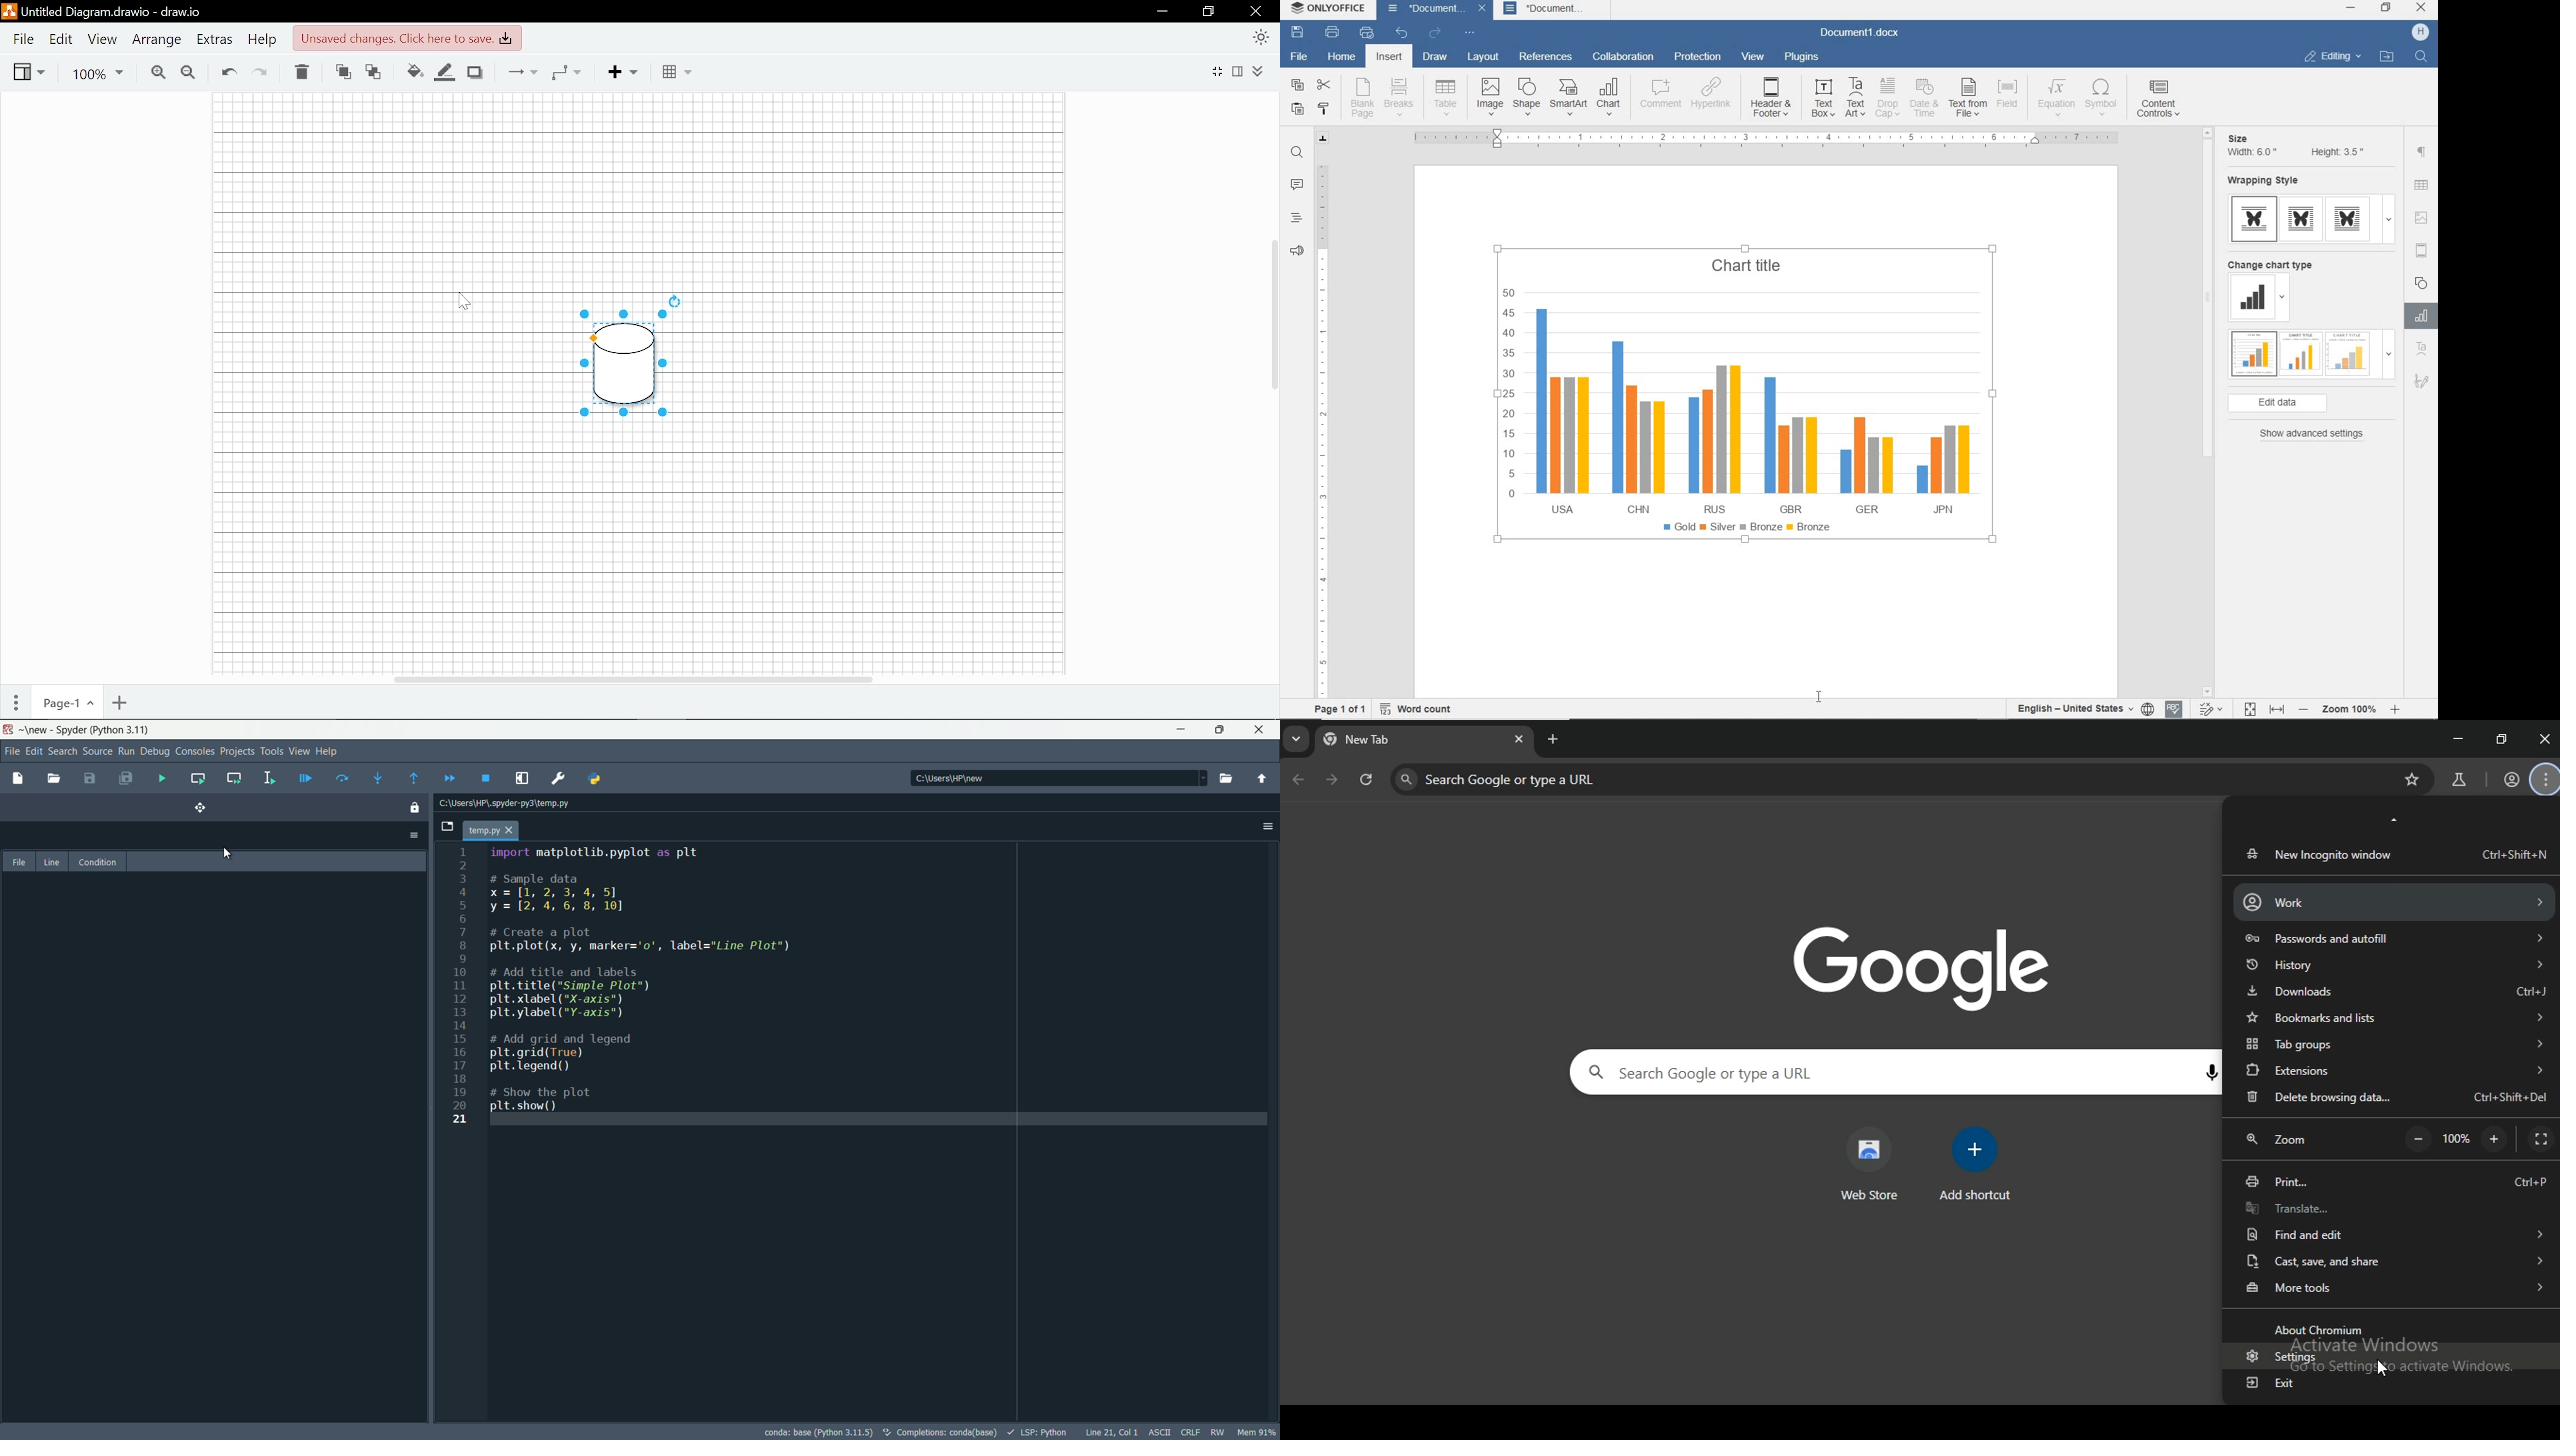 This screenshot has width=2576, height=1456. I want to click on Edit, so click(62, 40).